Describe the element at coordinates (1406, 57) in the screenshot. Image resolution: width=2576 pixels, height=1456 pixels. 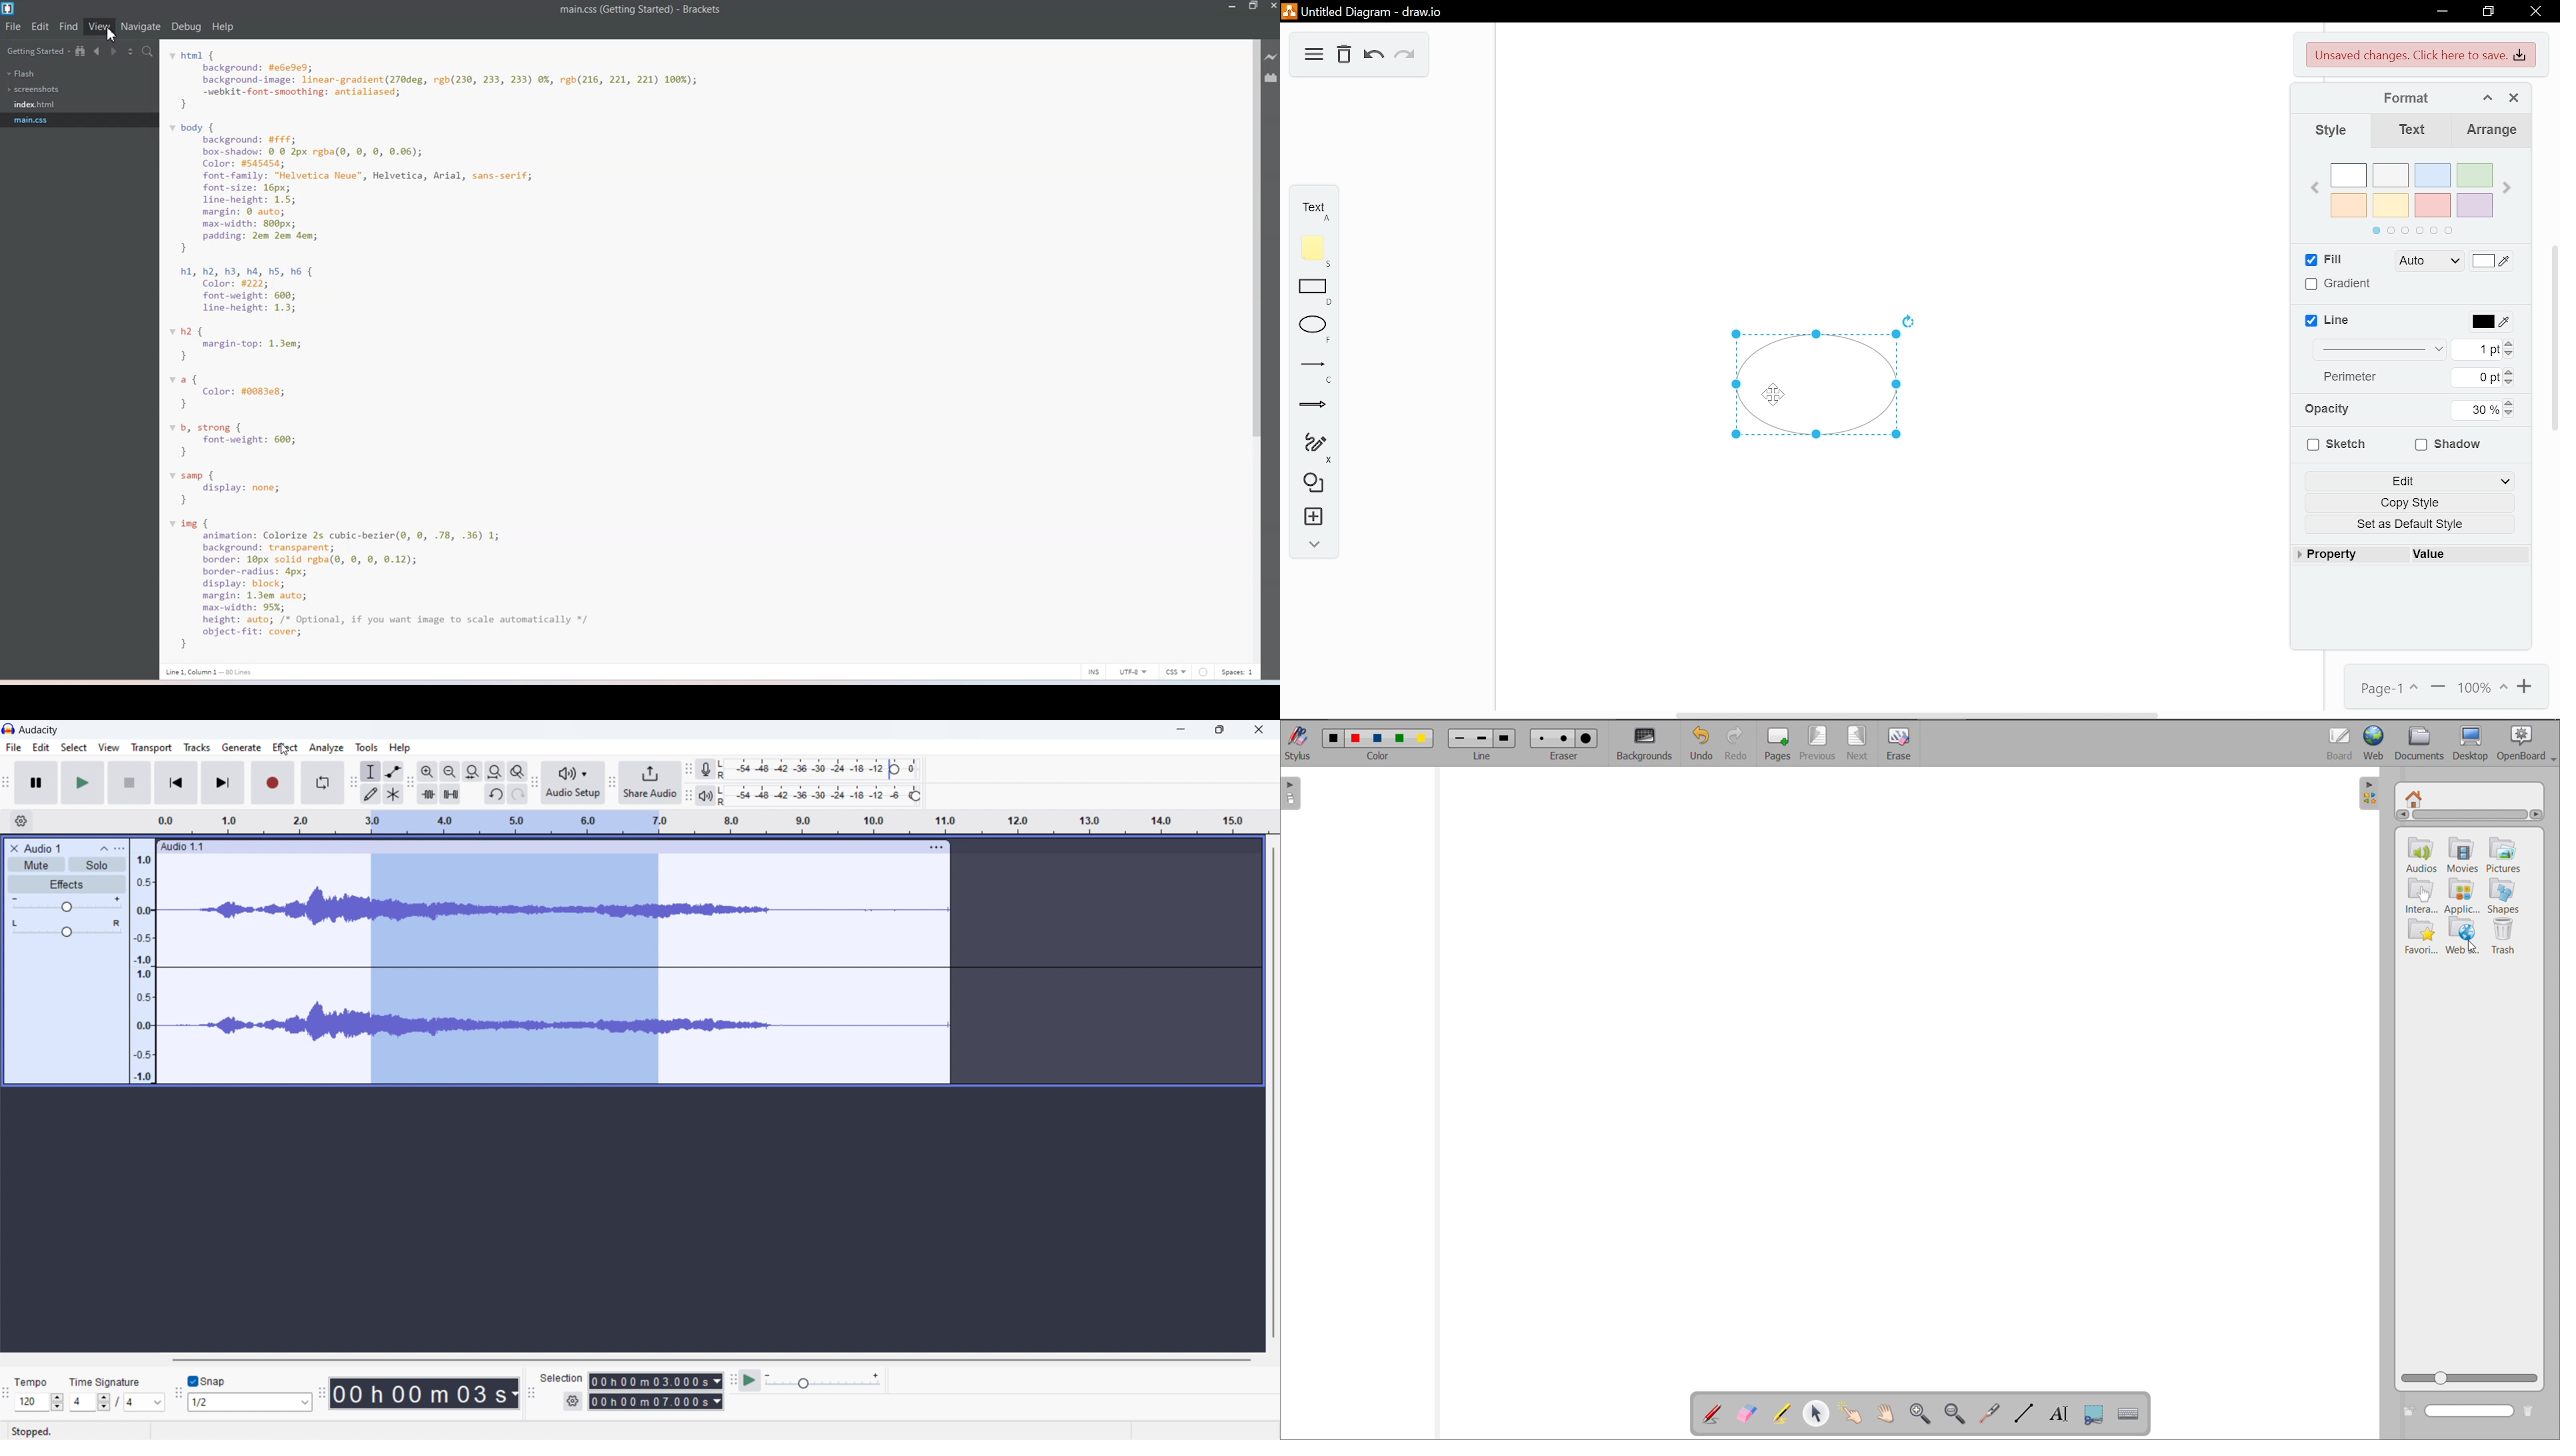
I see `Redo` at that location.